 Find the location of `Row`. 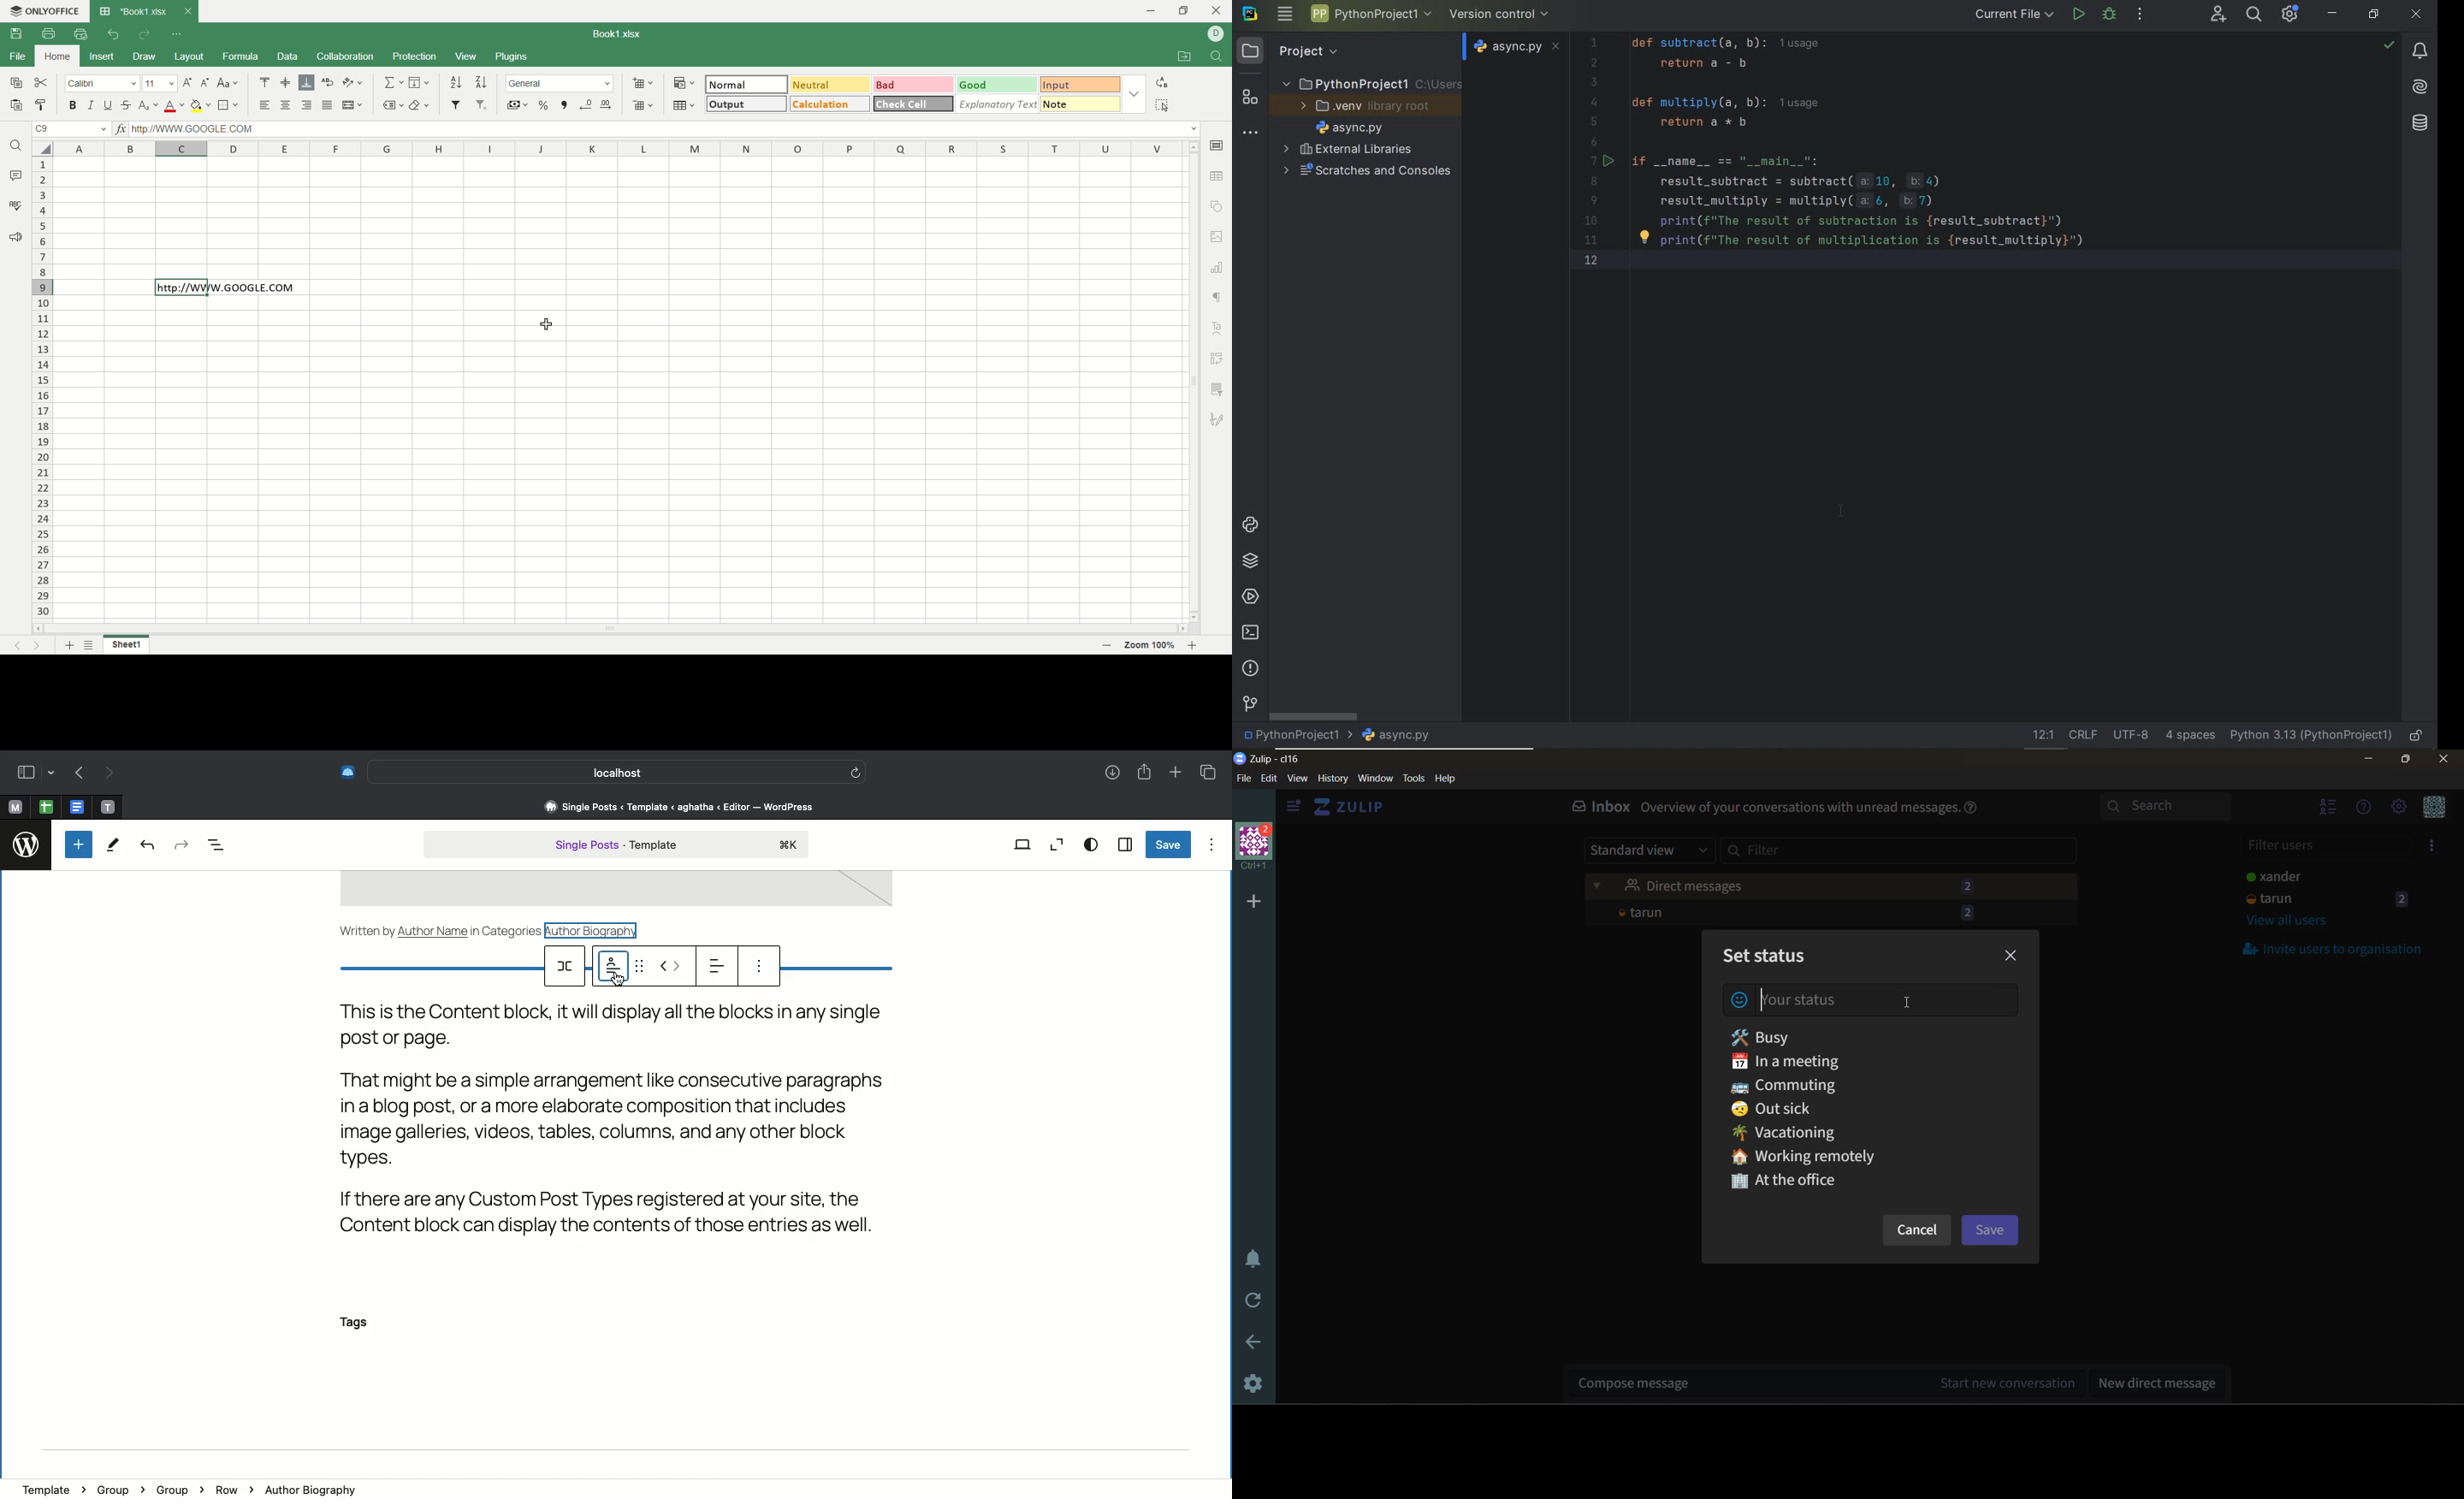

Row is located at coordinates (233, 1490).